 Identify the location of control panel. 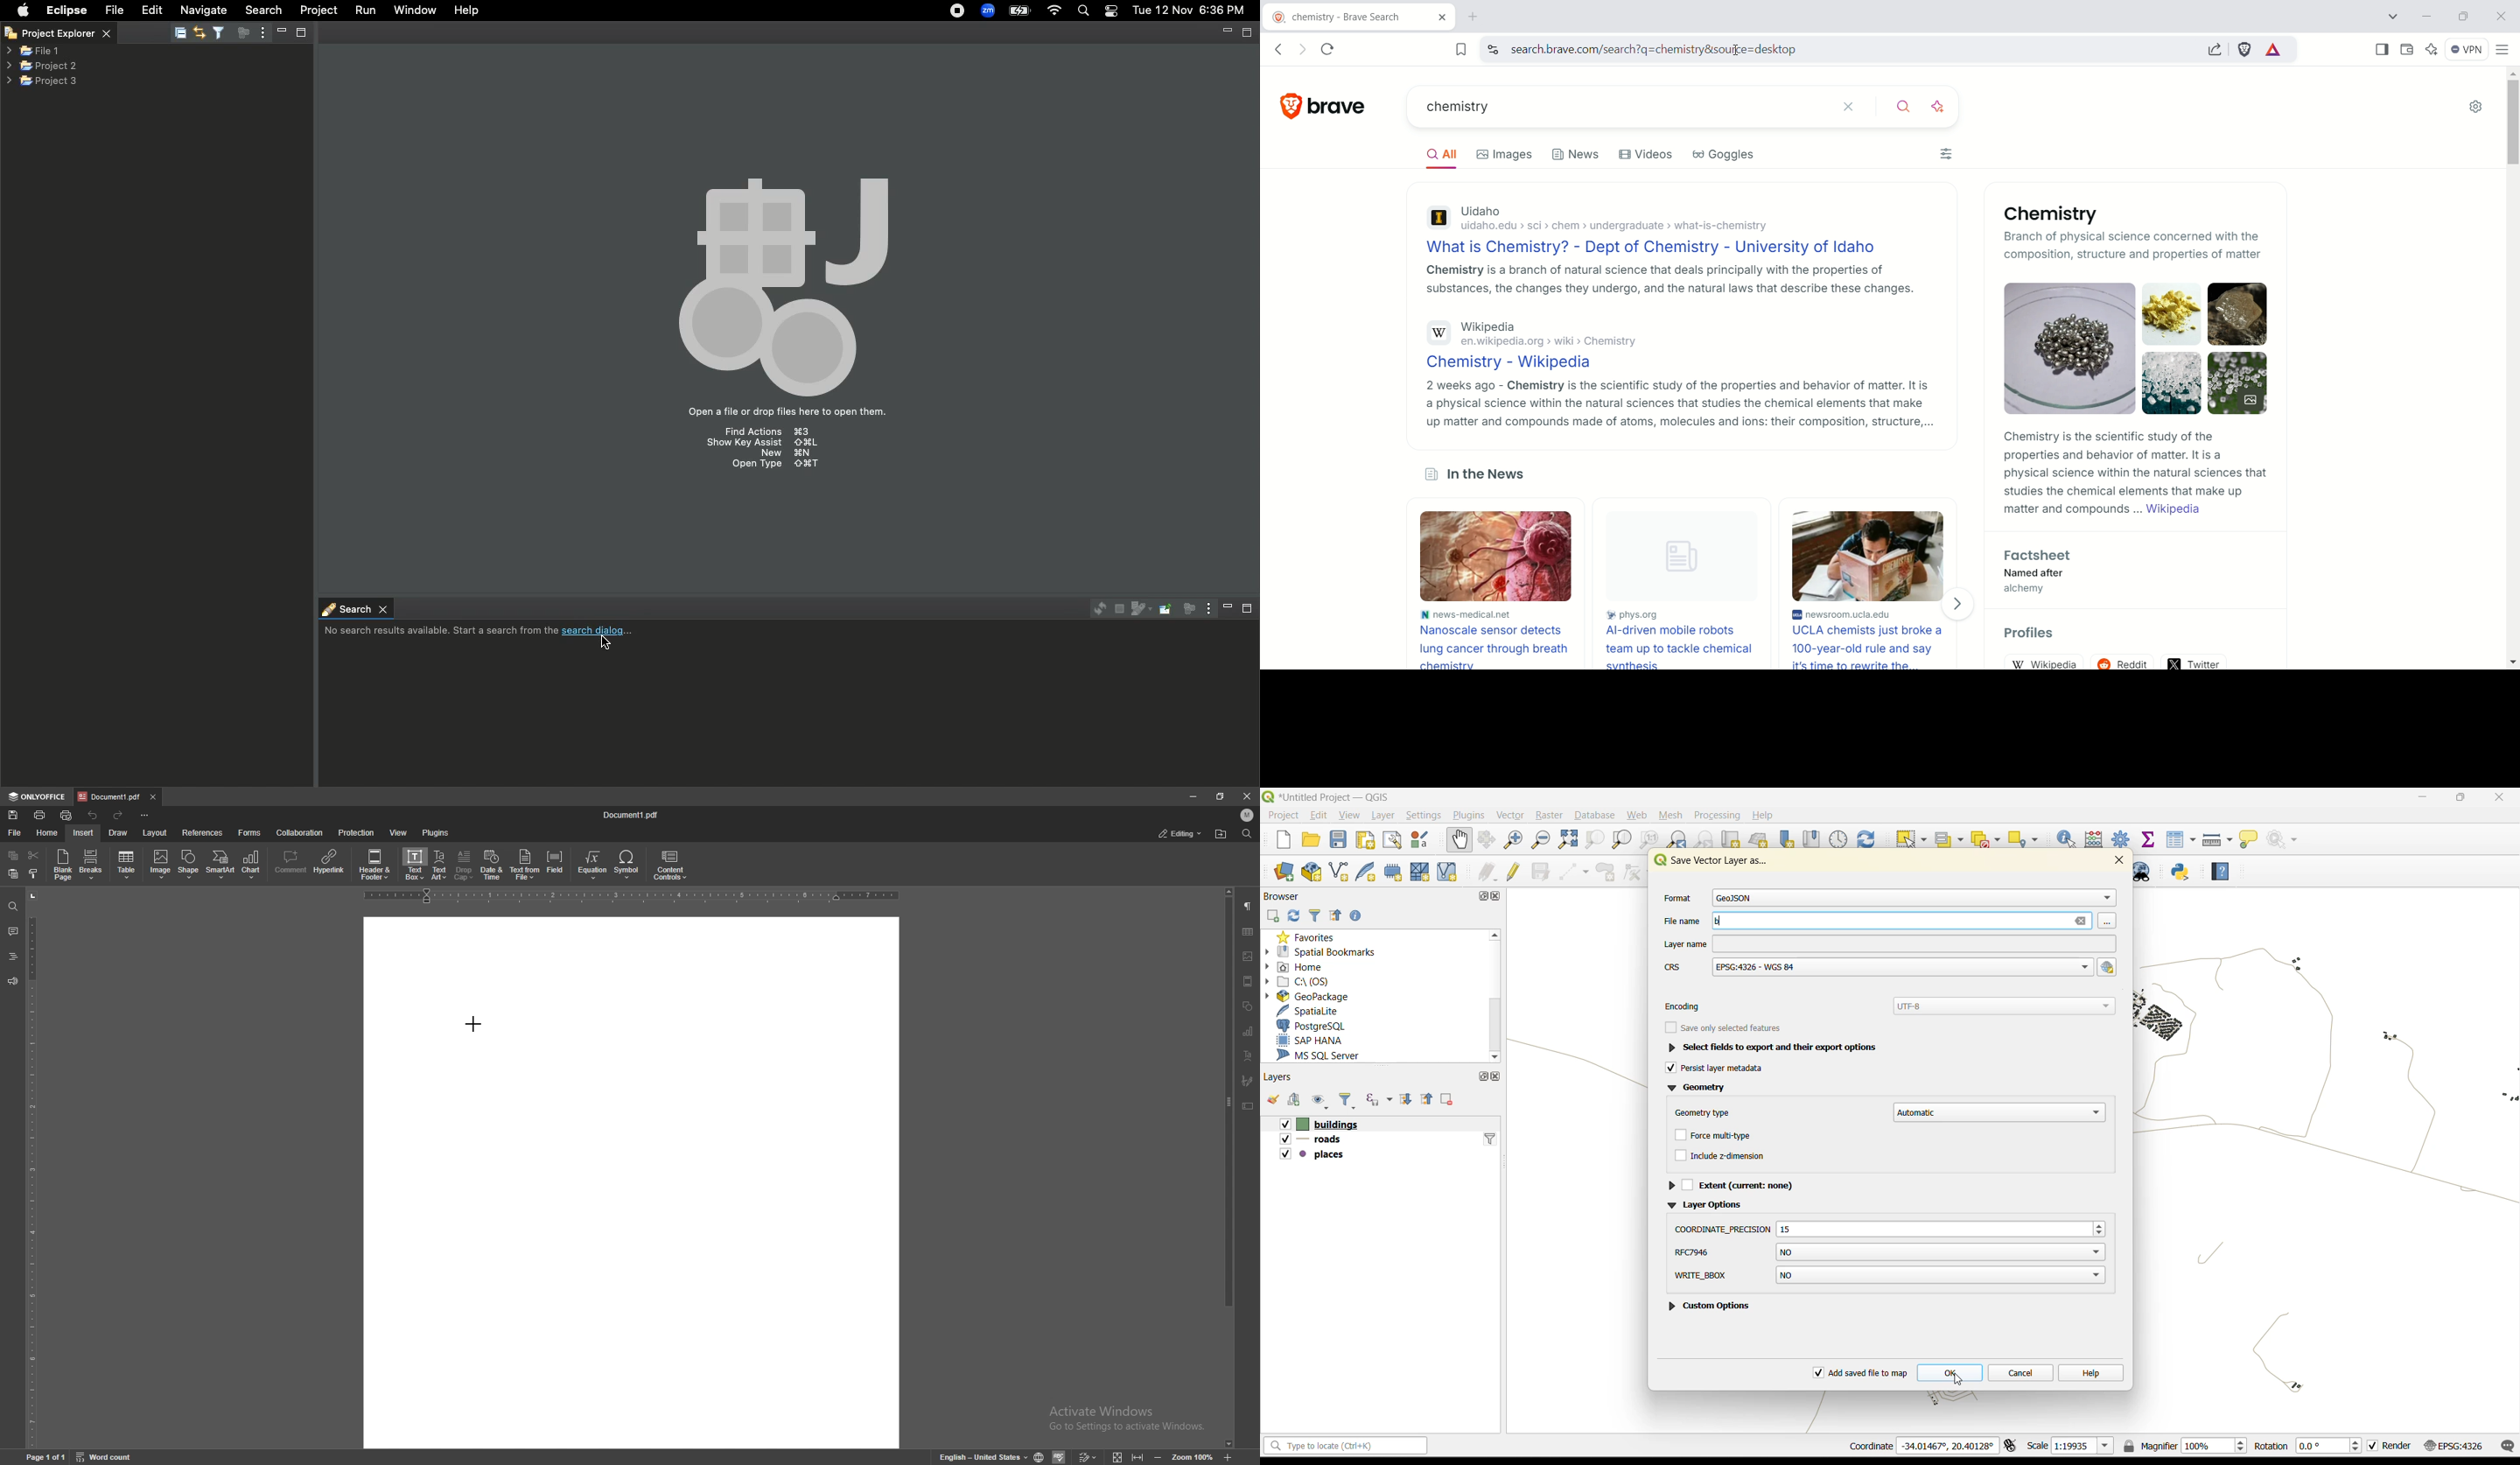
(1839, 839).